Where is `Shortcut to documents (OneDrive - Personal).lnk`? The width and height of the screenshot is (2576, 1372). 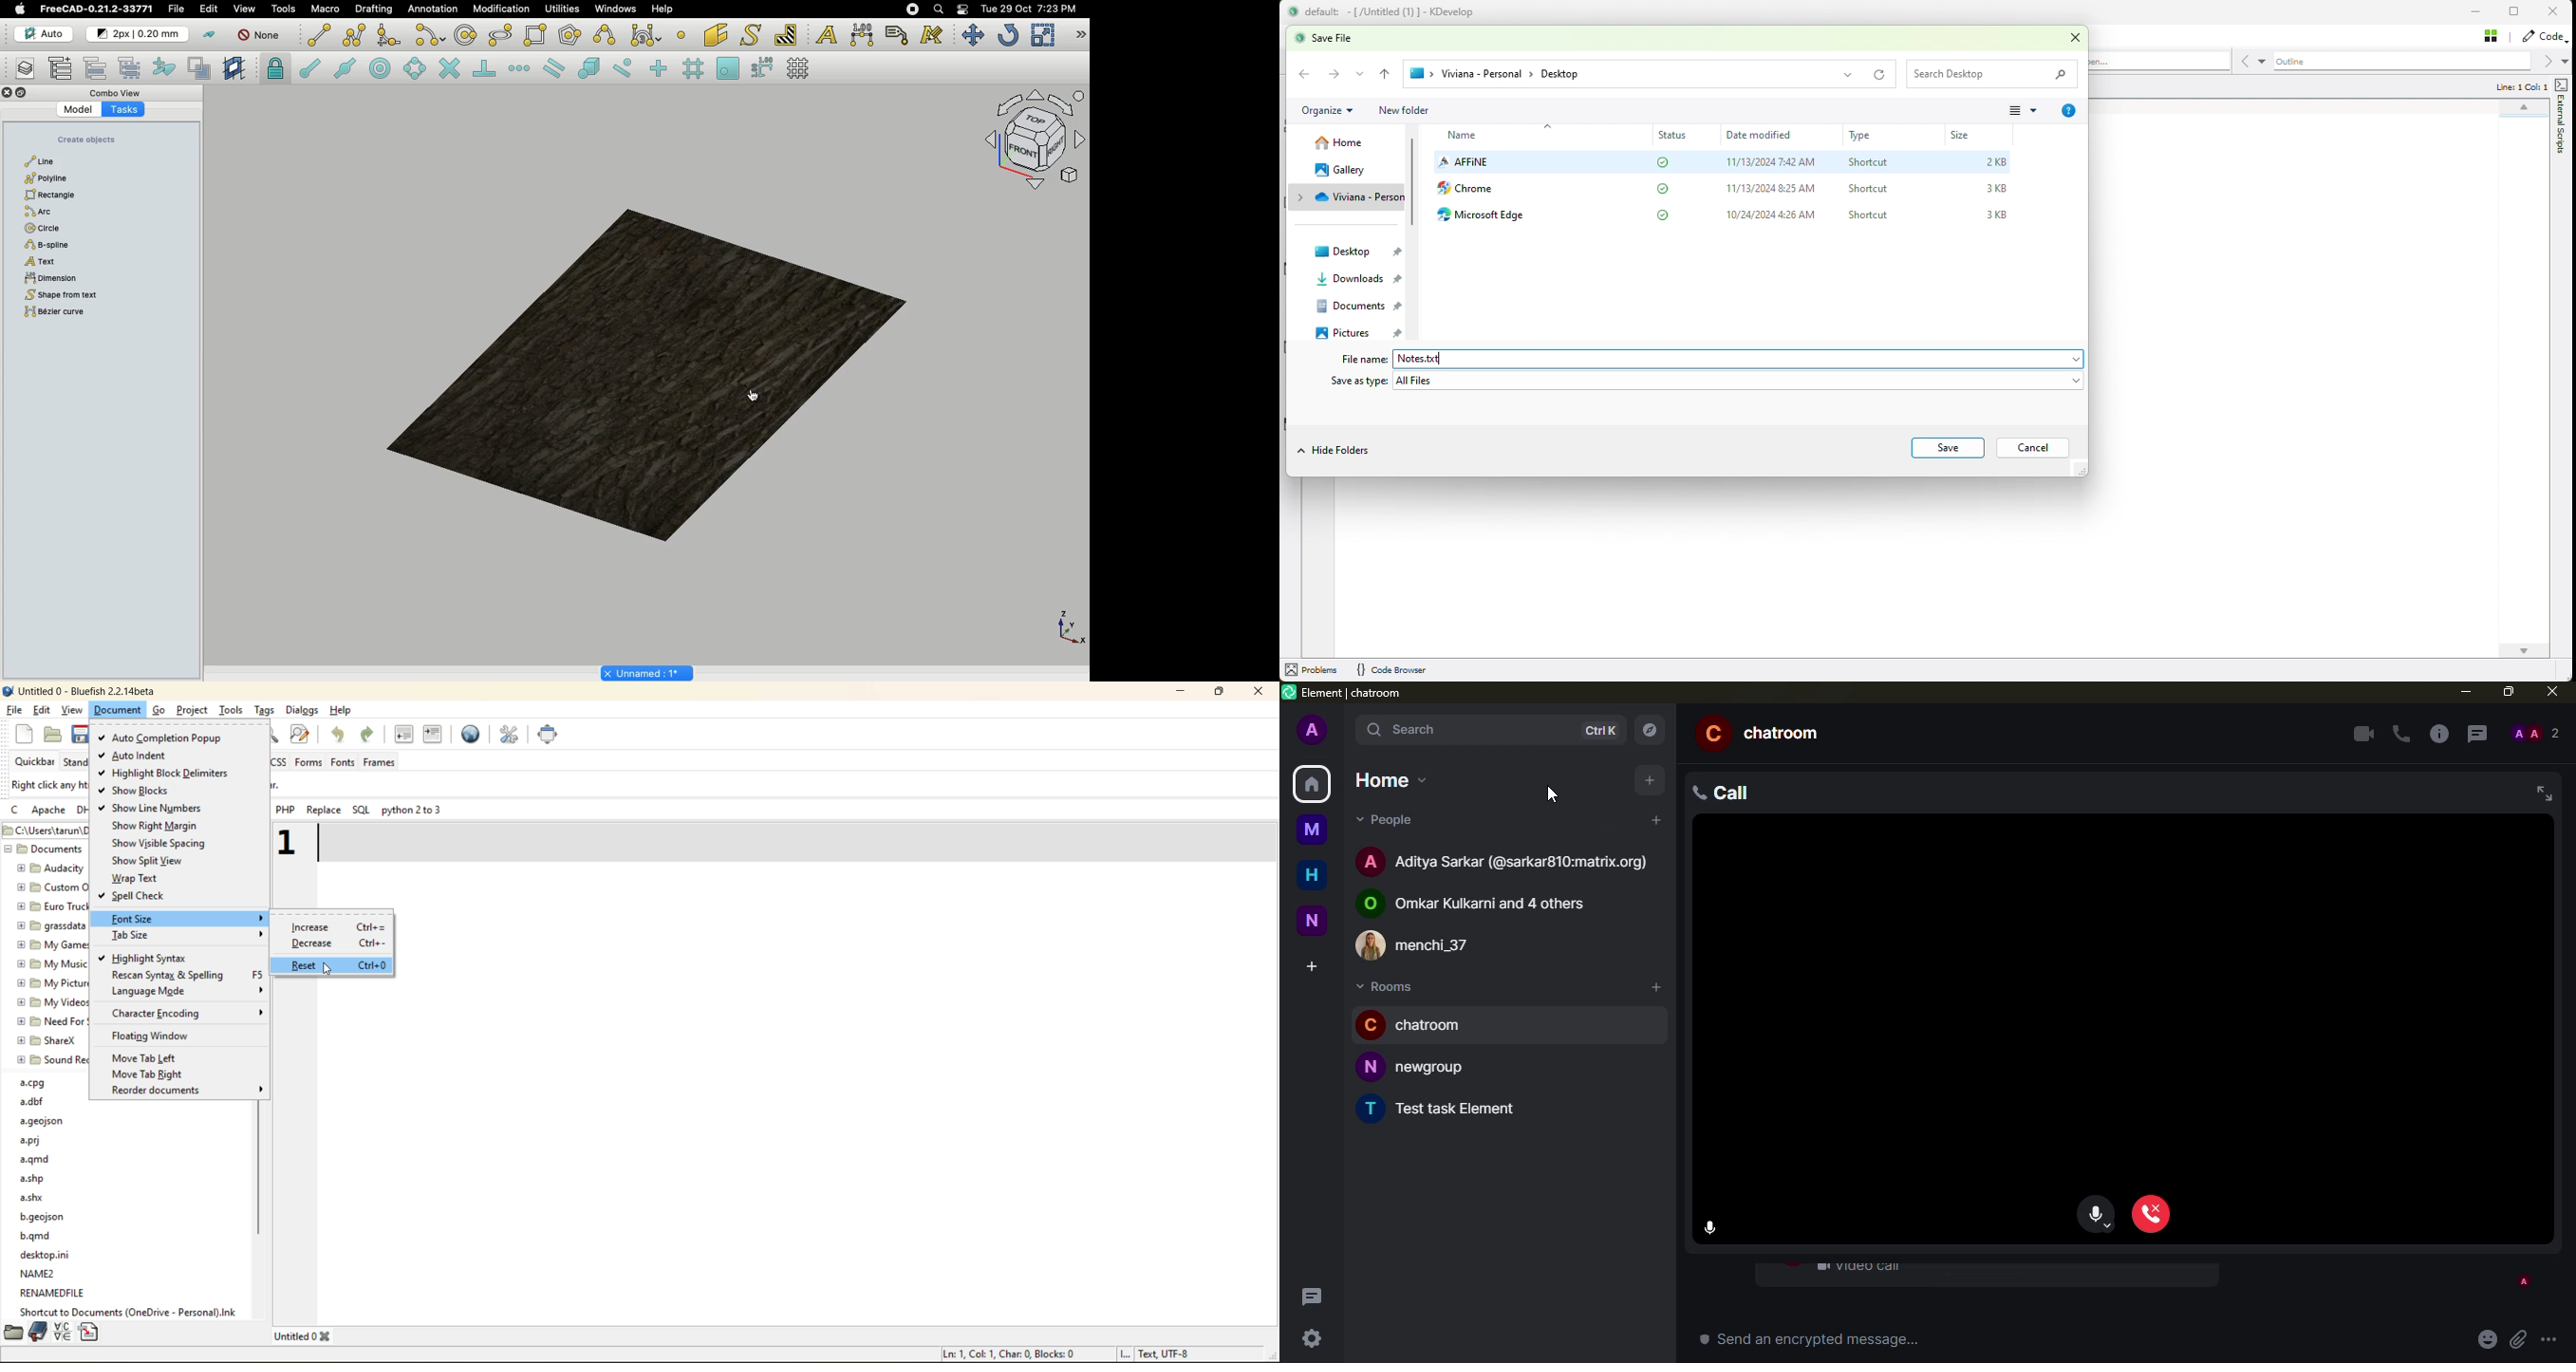
Shortcut to documents (OneDrive - Personal).lnk is located at coordinates (131, 1311).